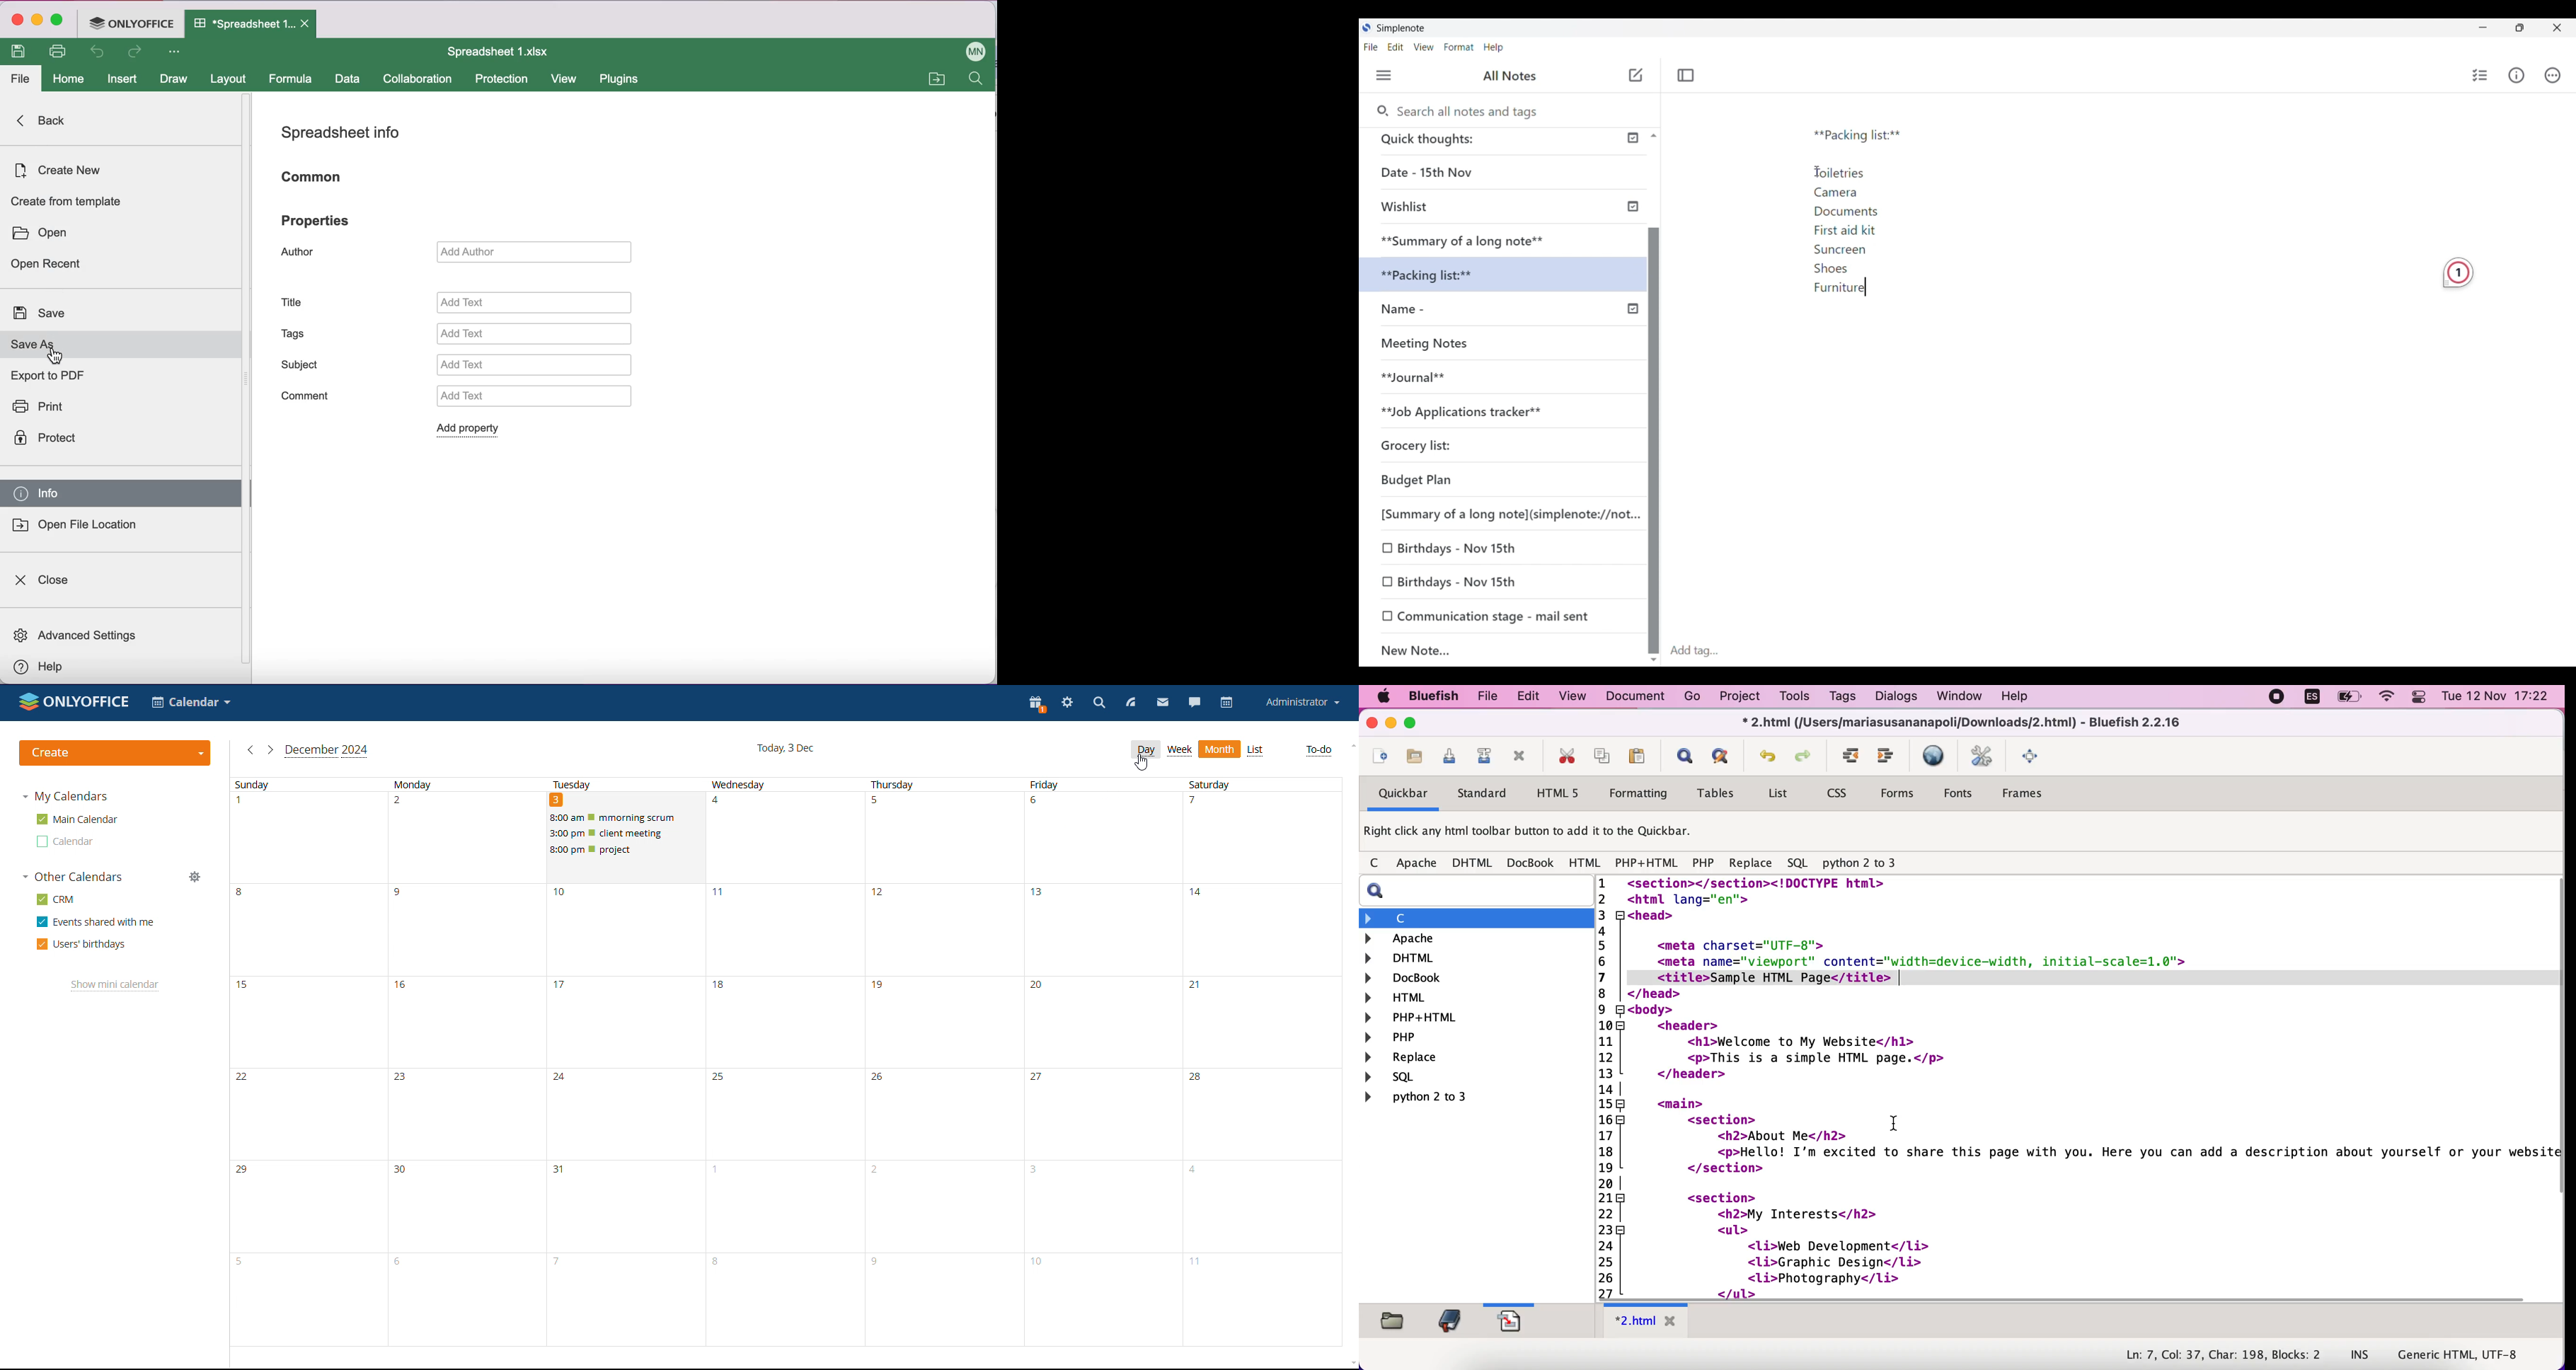 The image size is (2576, 1372). Describe the element at coordinates (2558, 27) in the screenshot. I see `Close interface` at that location.